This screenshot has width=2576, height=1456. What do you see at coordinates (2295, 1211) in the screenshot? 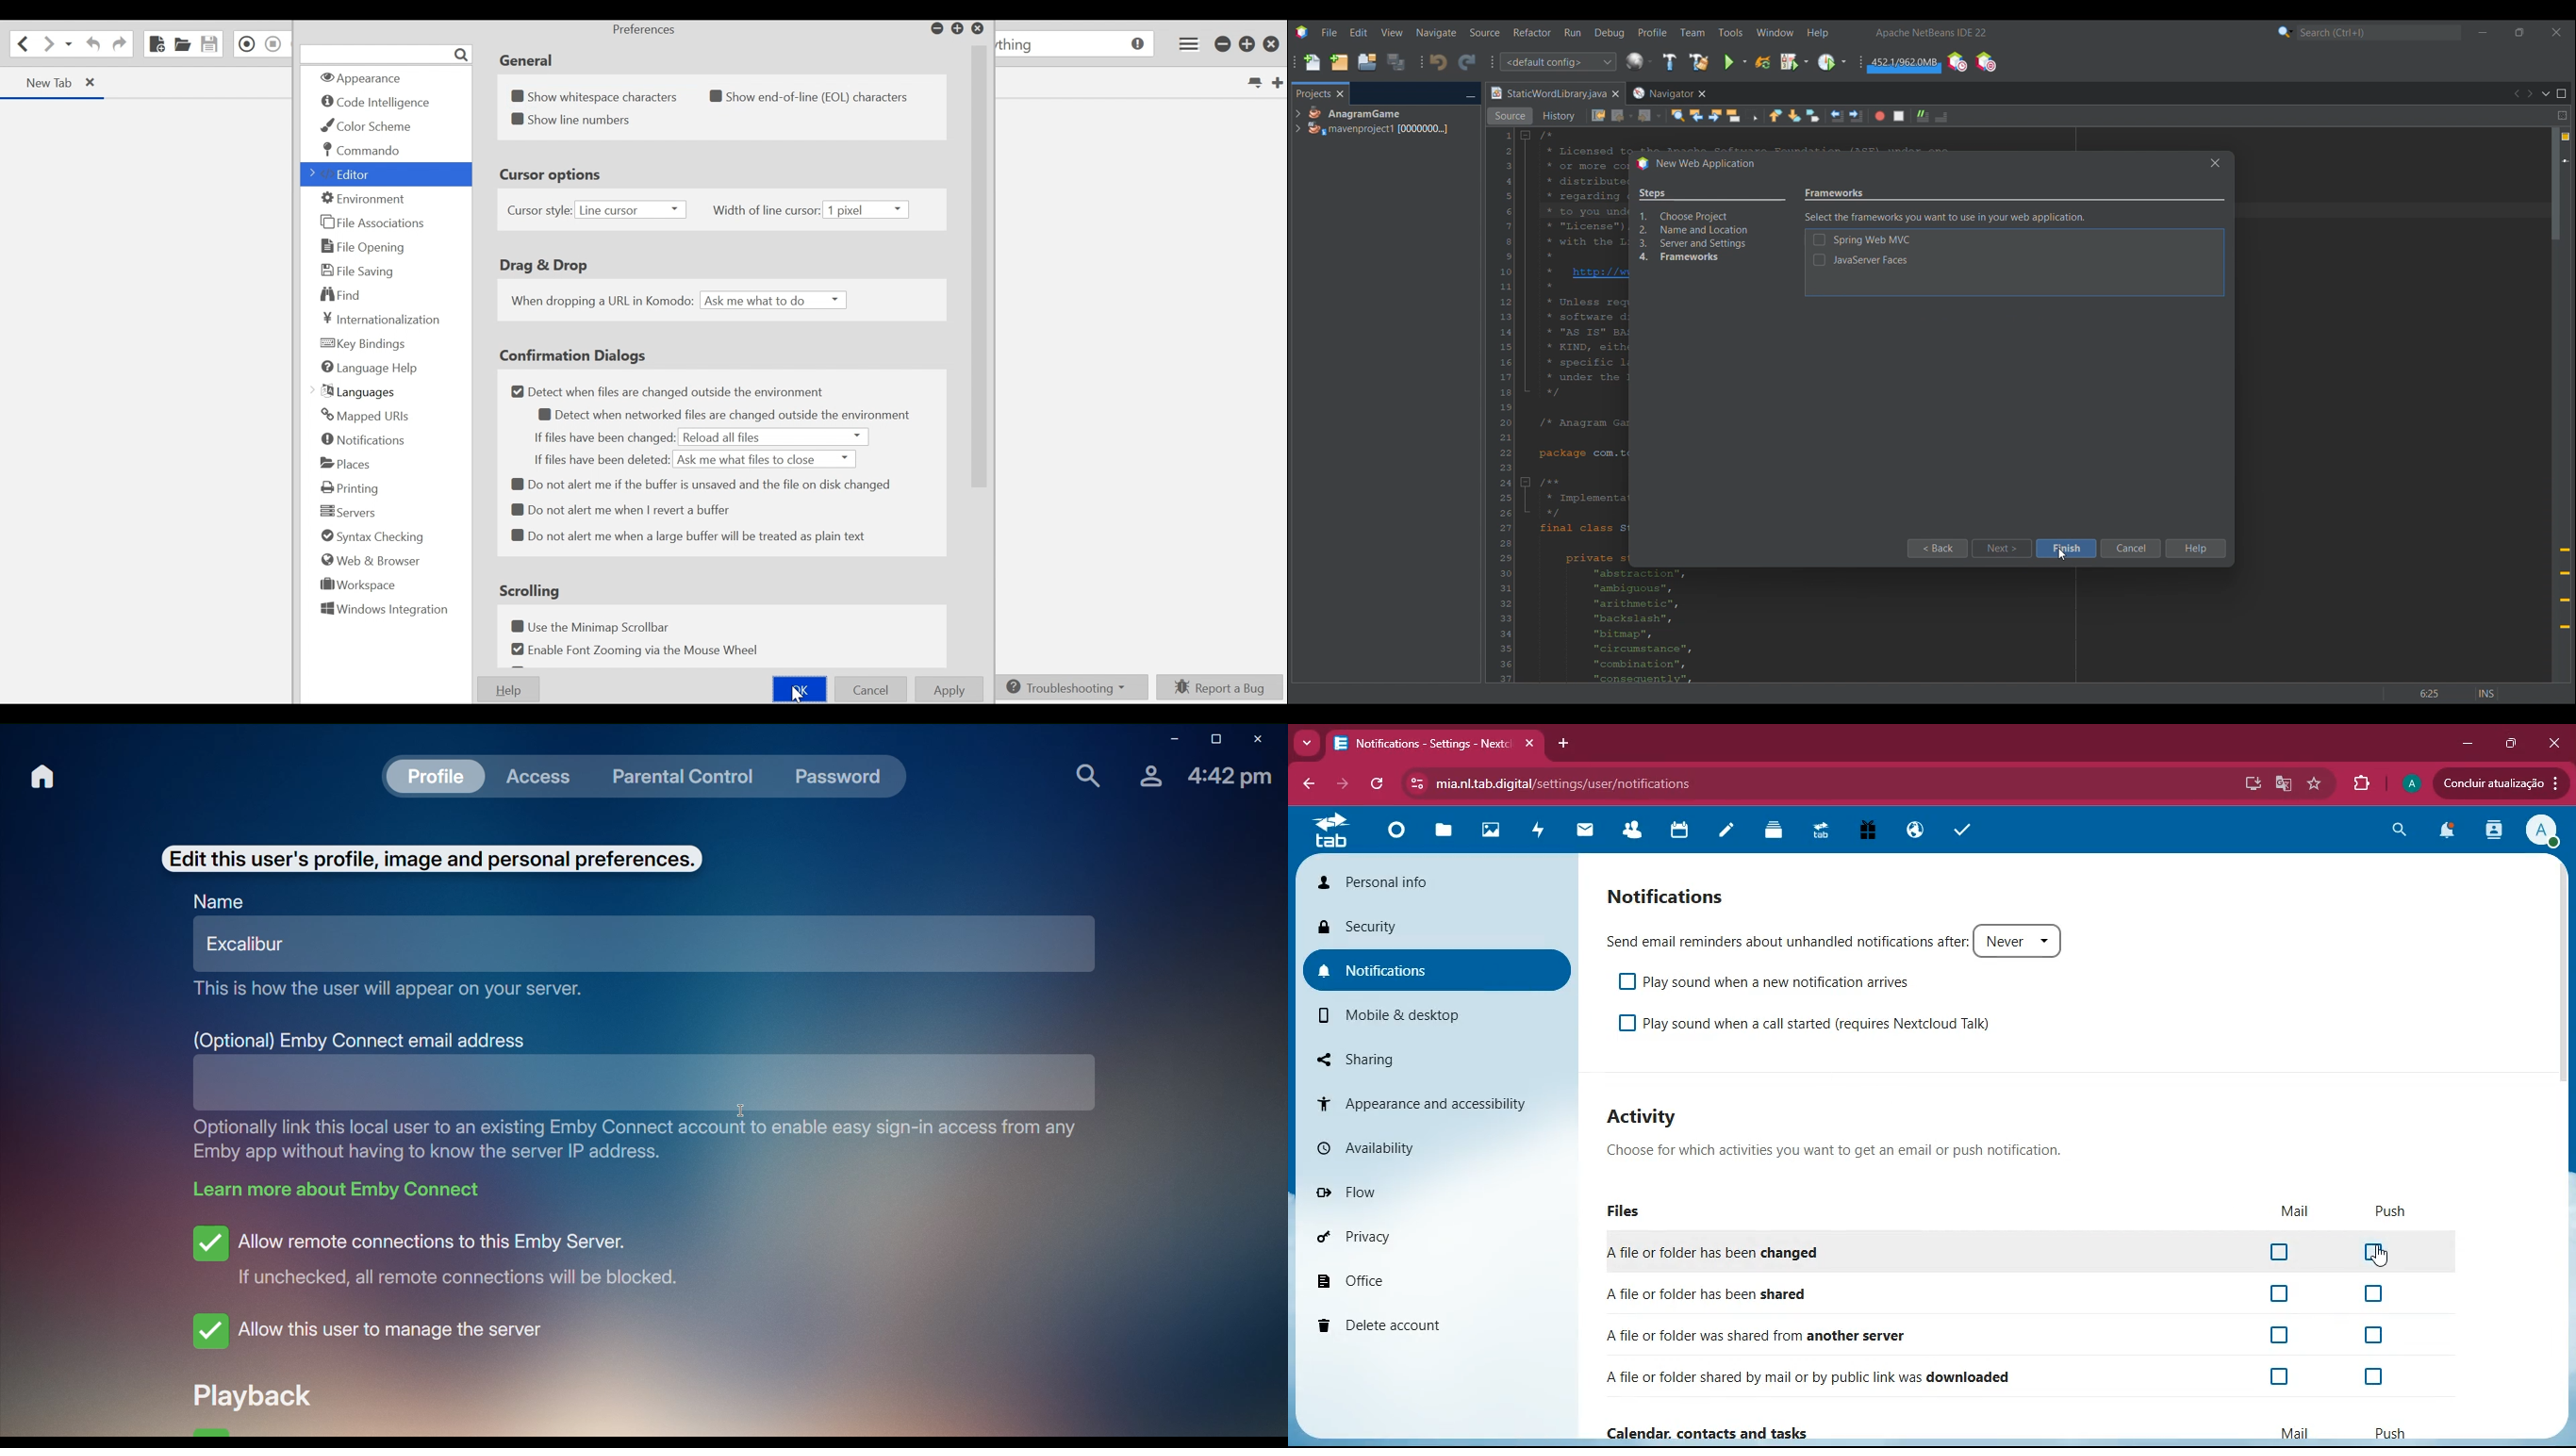
I see `mail` at bounding box center [2295, 1211].